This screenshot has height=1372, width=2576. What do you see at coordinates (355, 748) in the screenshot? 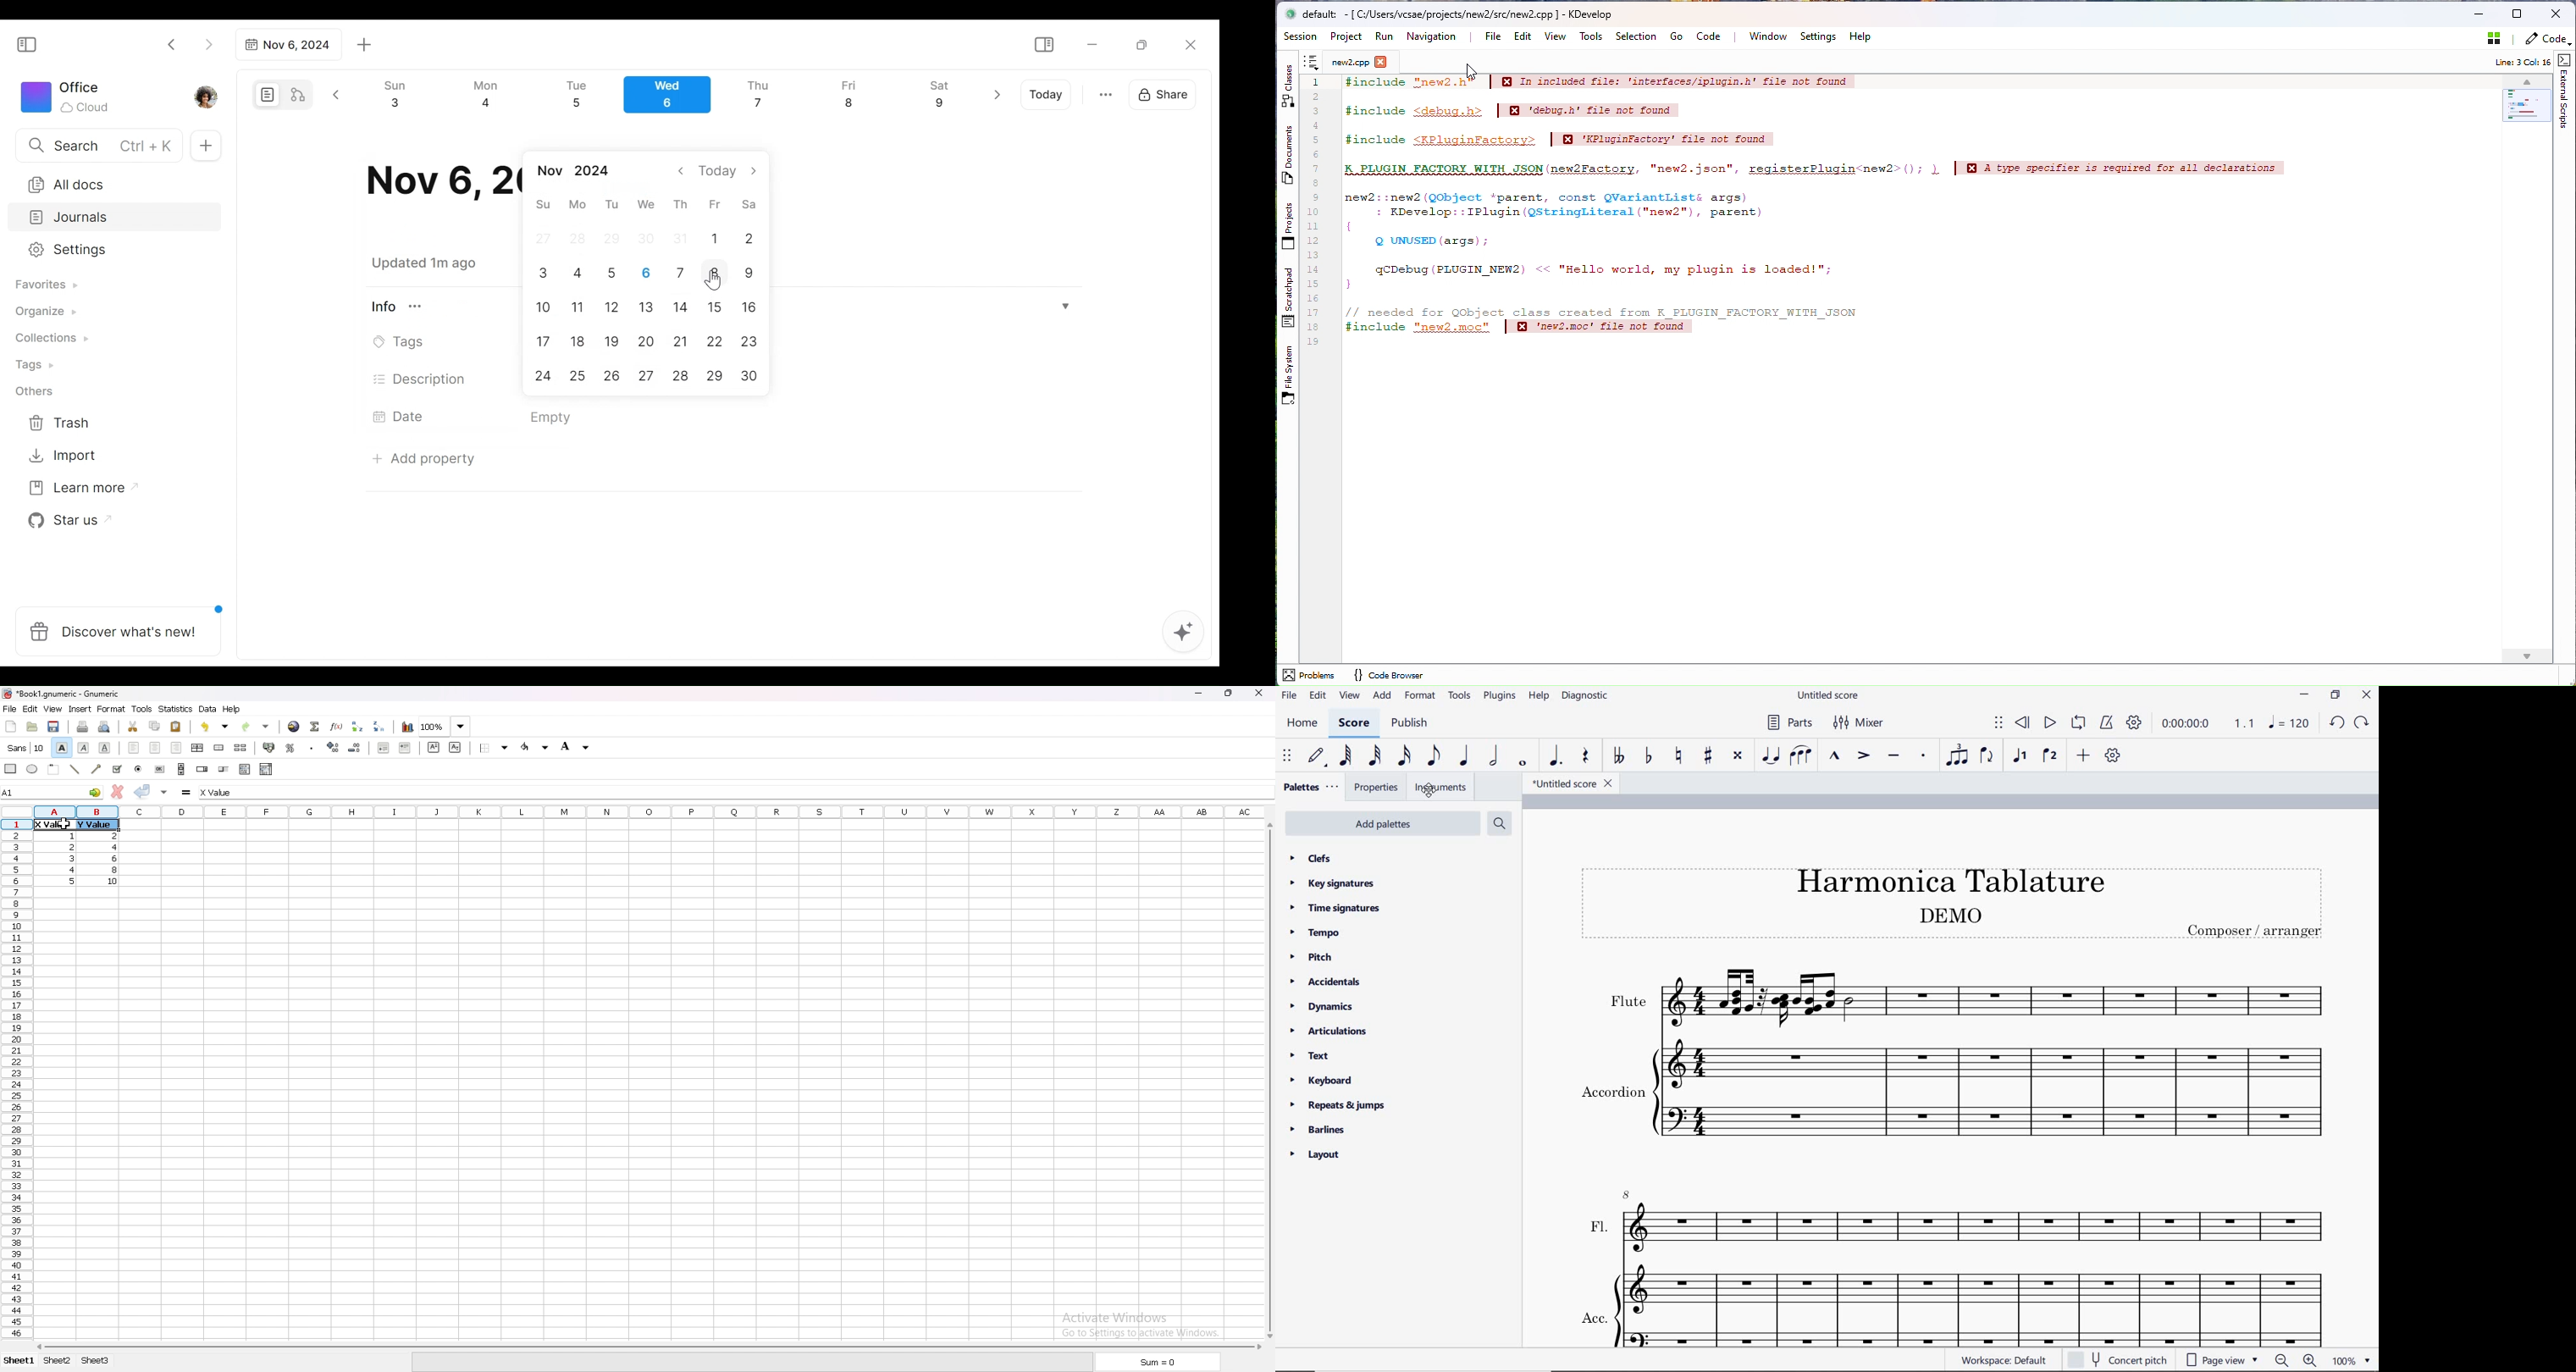
I see `decrease decimals` at bounding box center [355, 748].